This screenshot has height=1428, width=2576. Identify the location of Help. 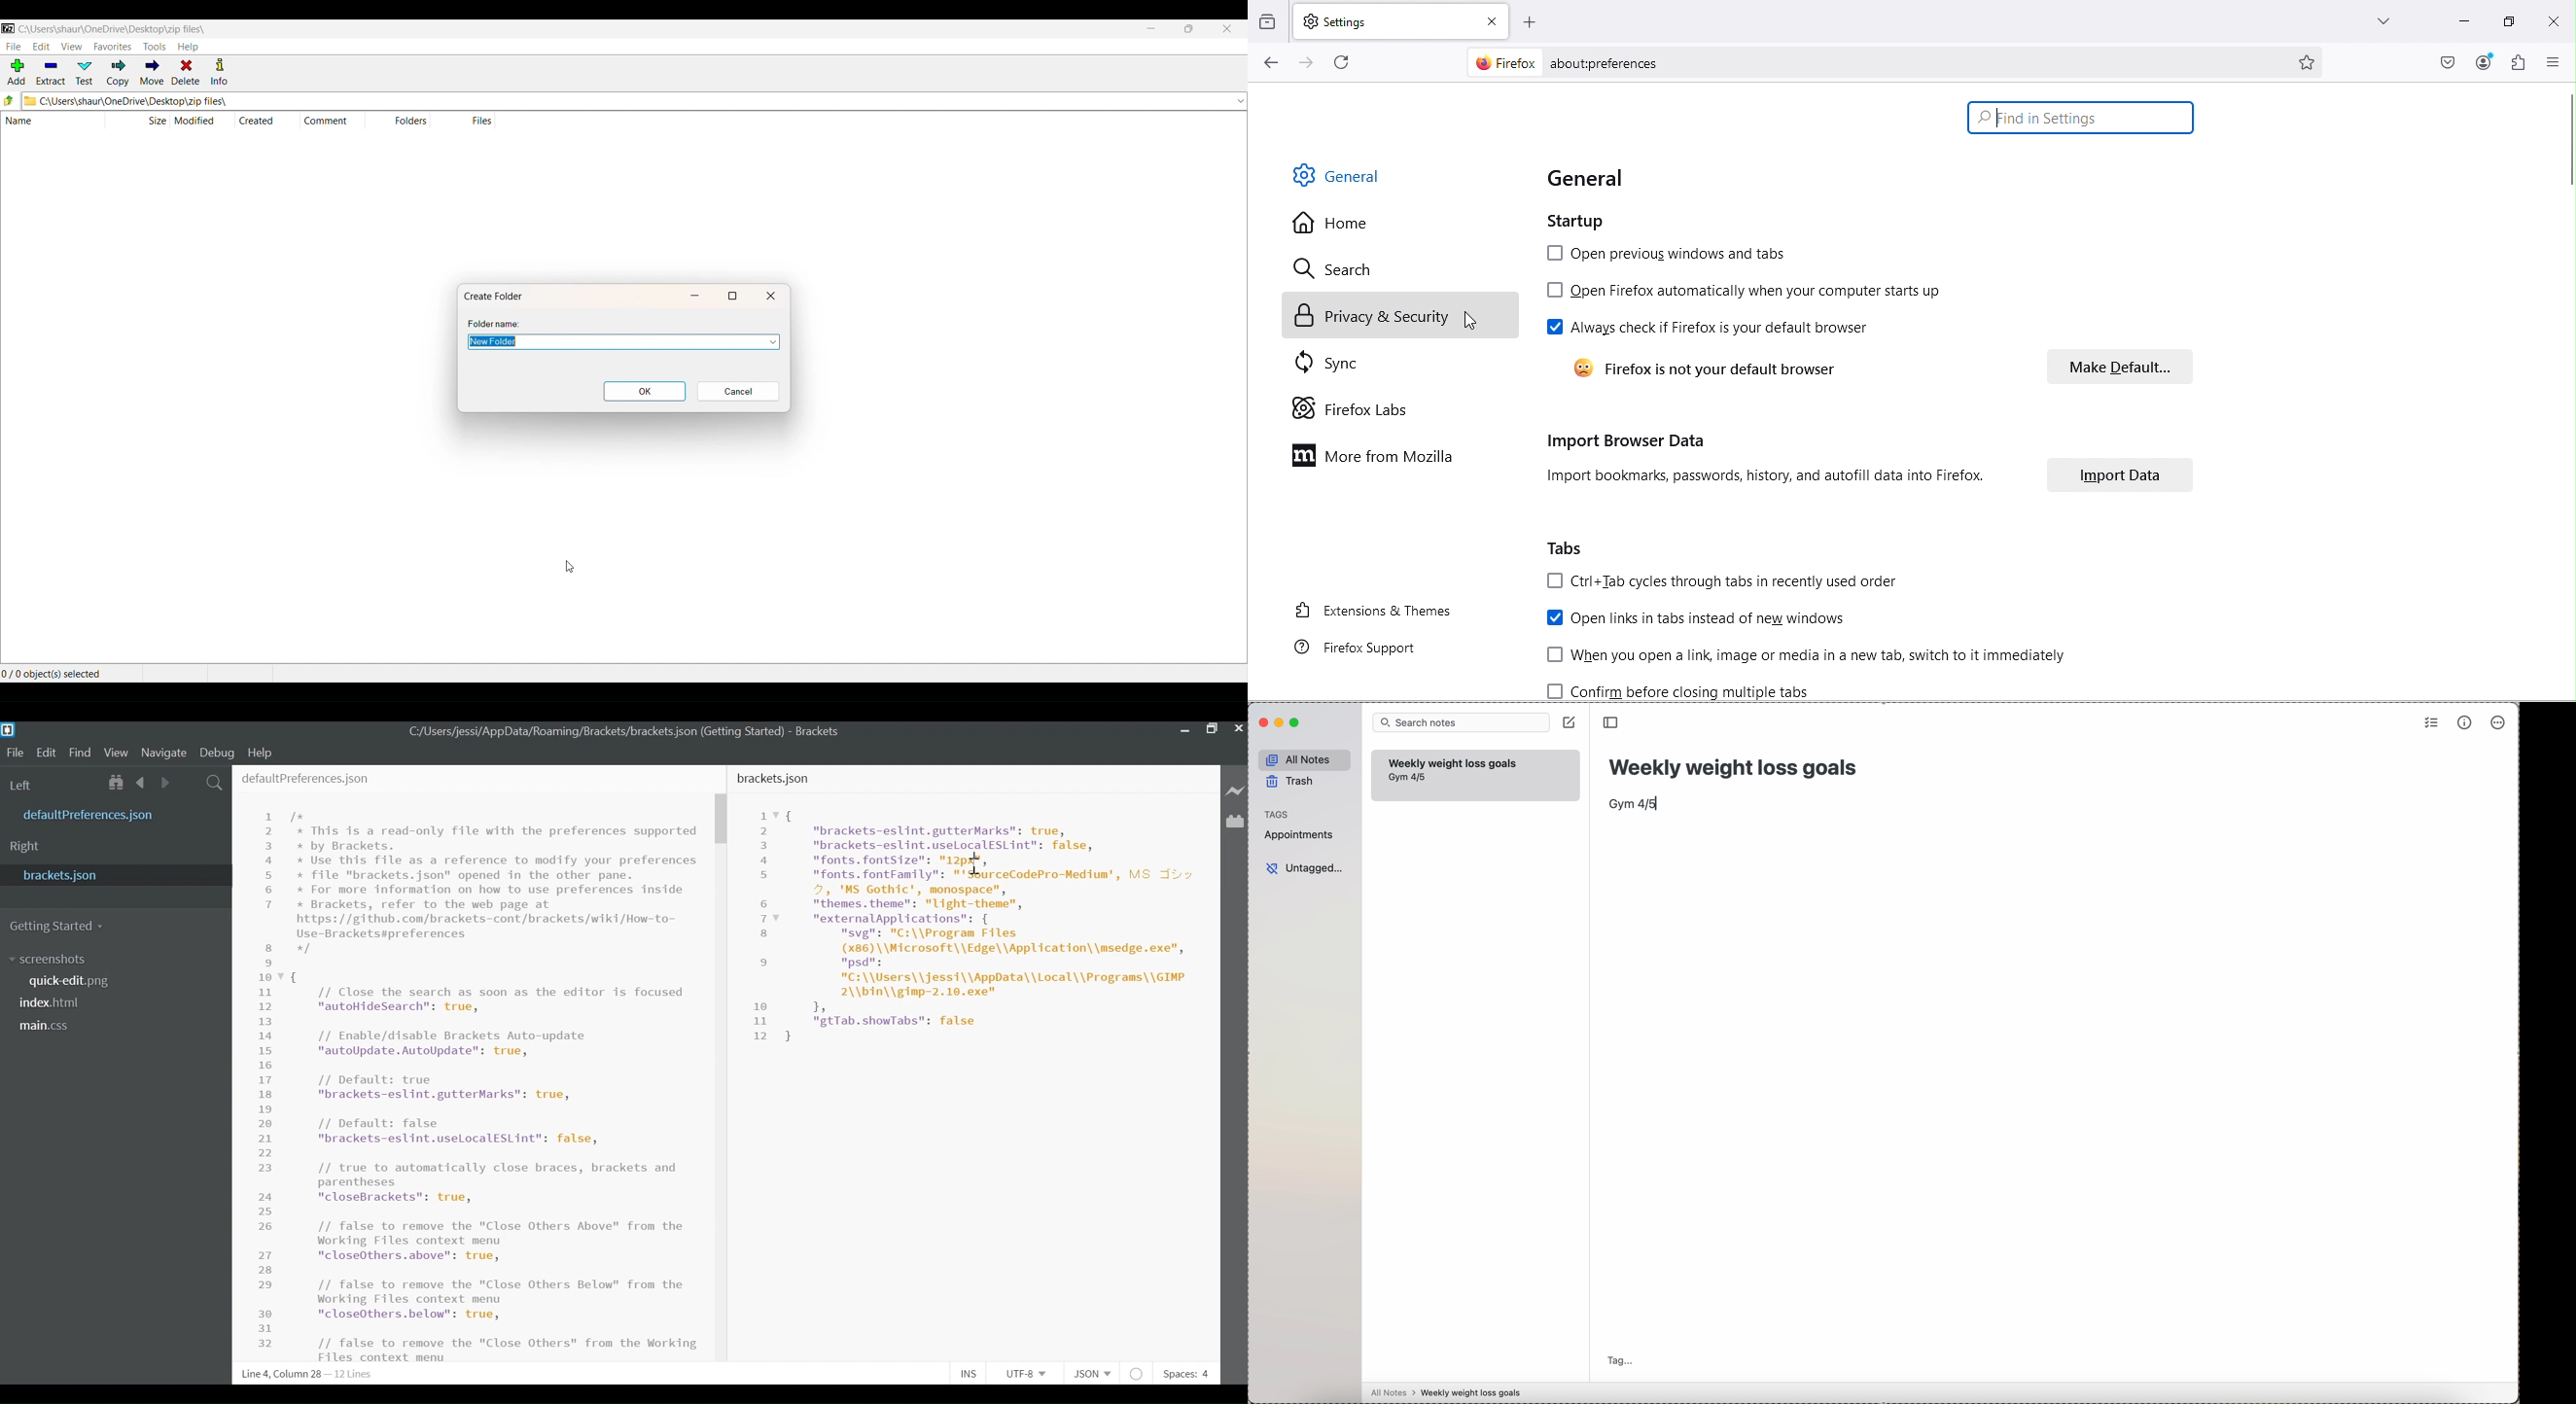
(259, 751).